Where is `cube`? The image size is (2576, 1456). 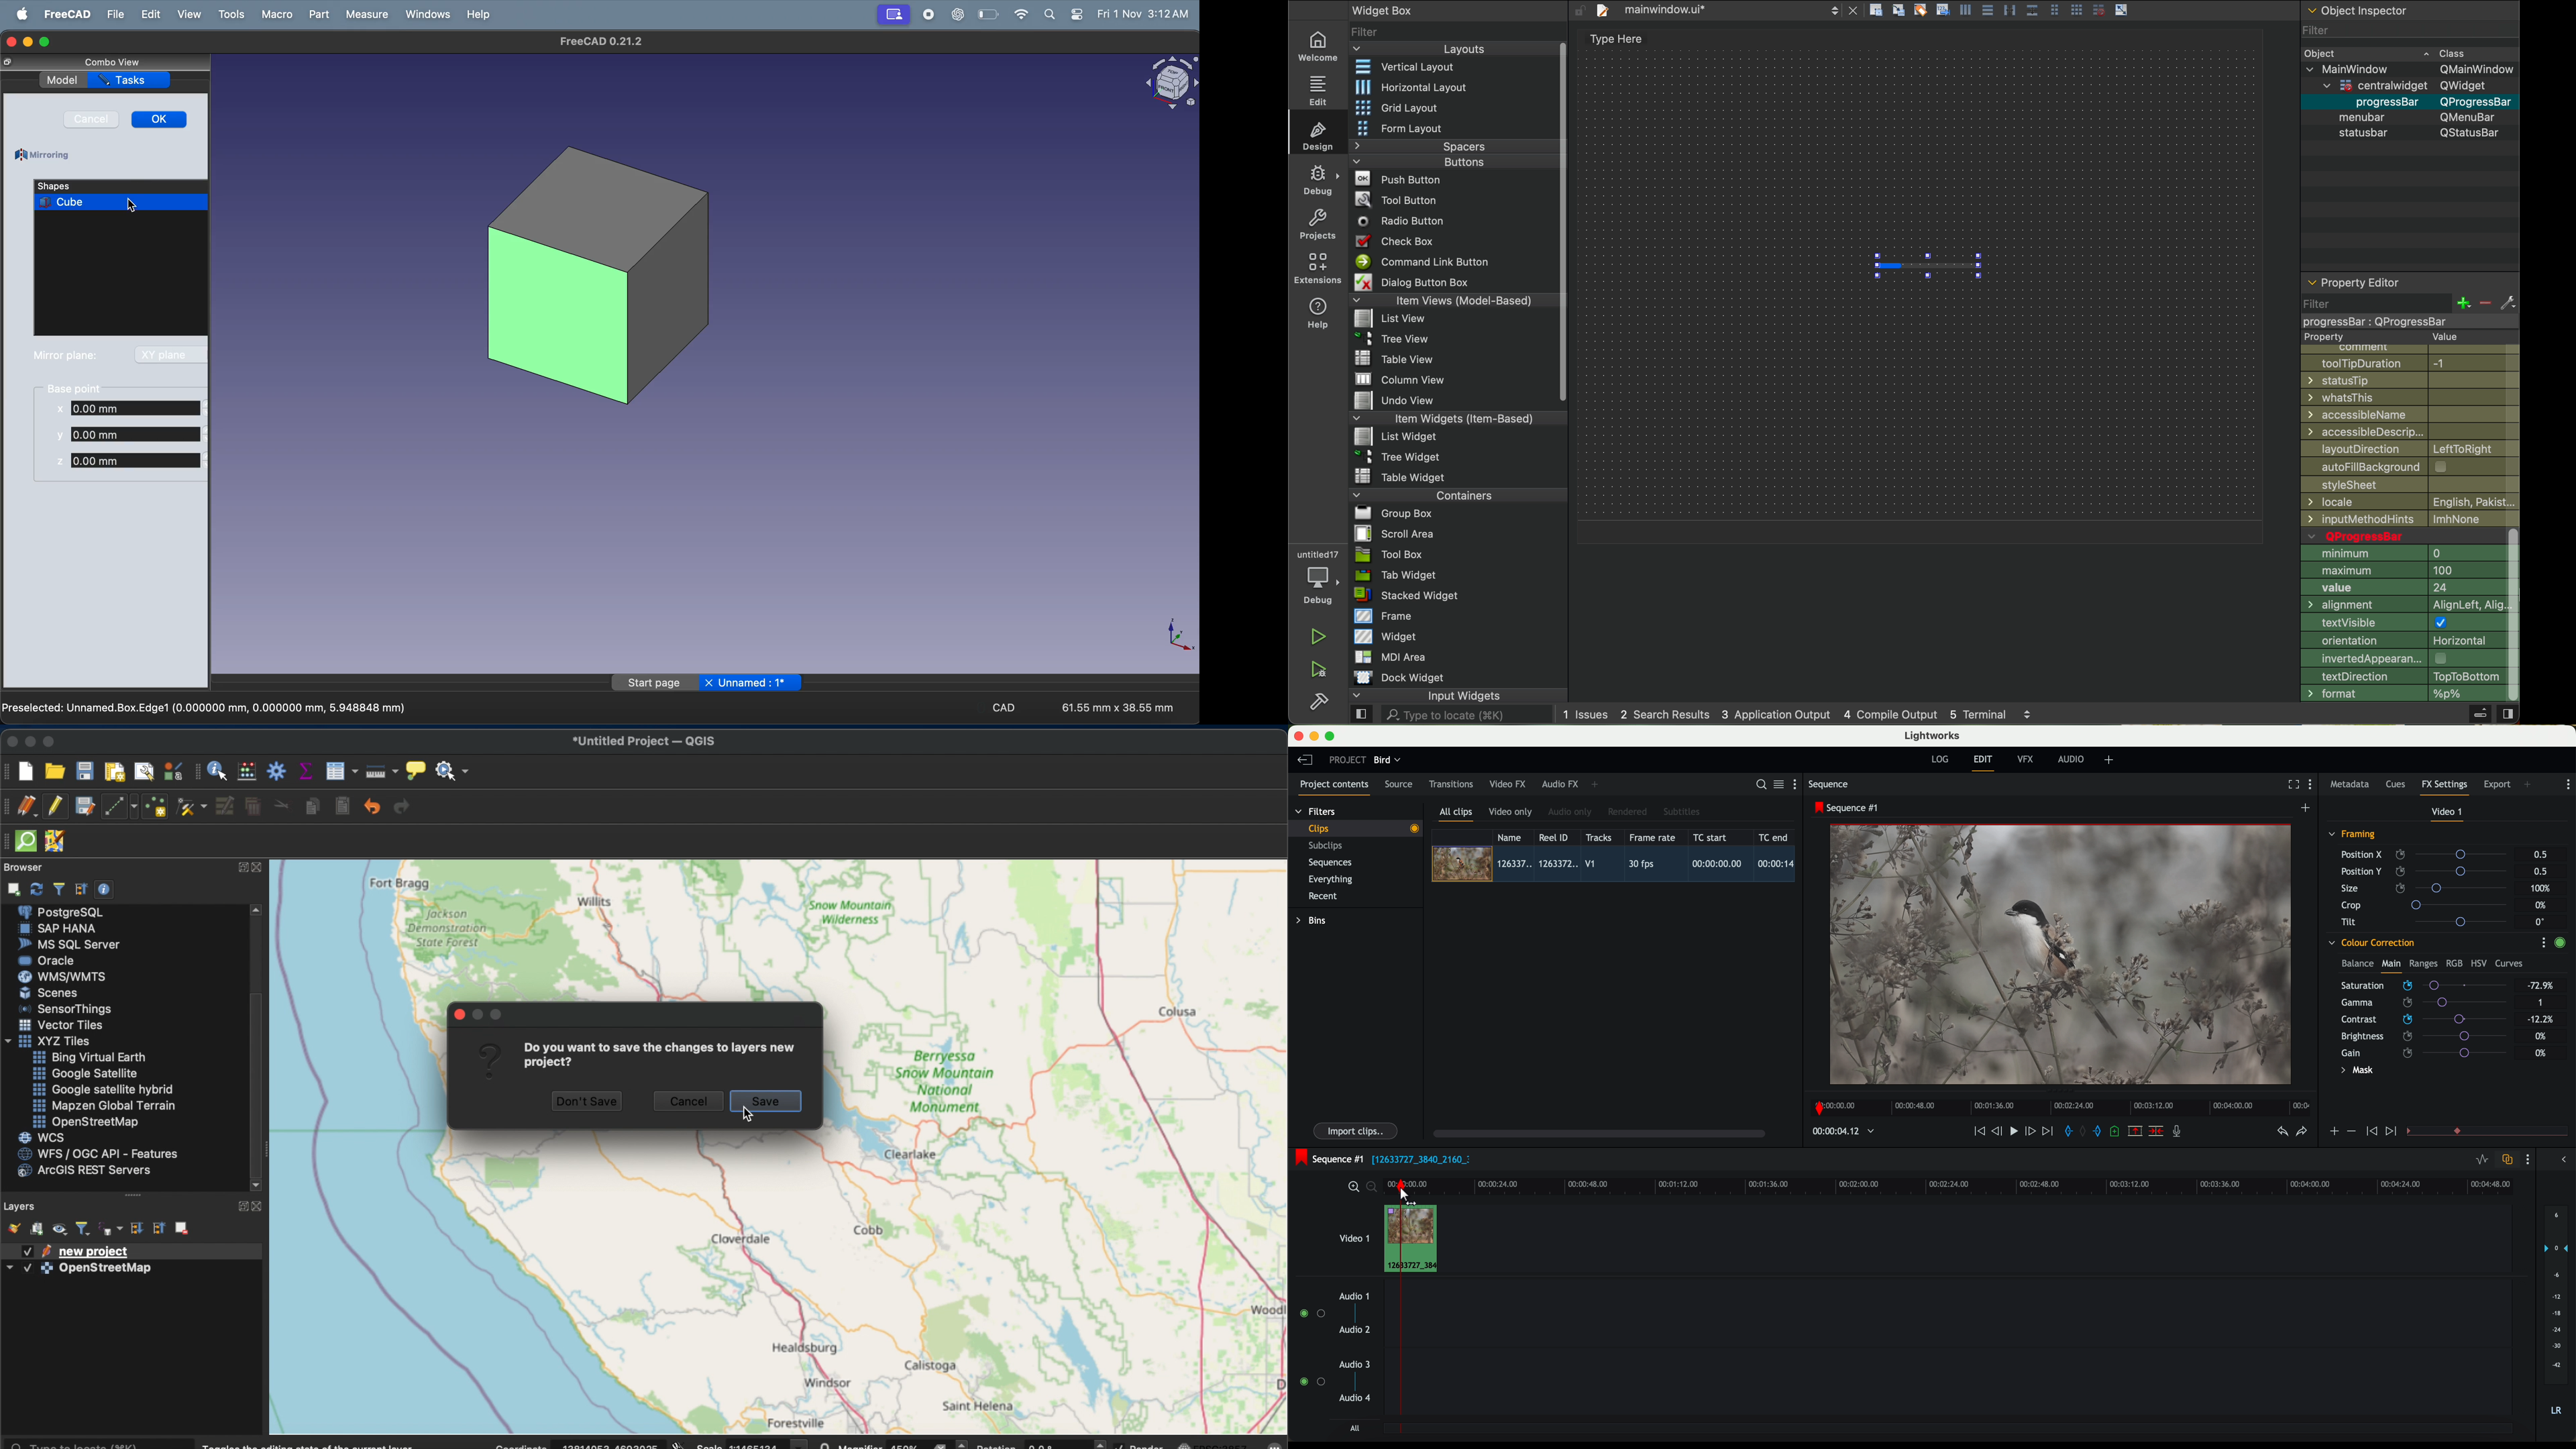 cube is located at coordinates (599, 275).